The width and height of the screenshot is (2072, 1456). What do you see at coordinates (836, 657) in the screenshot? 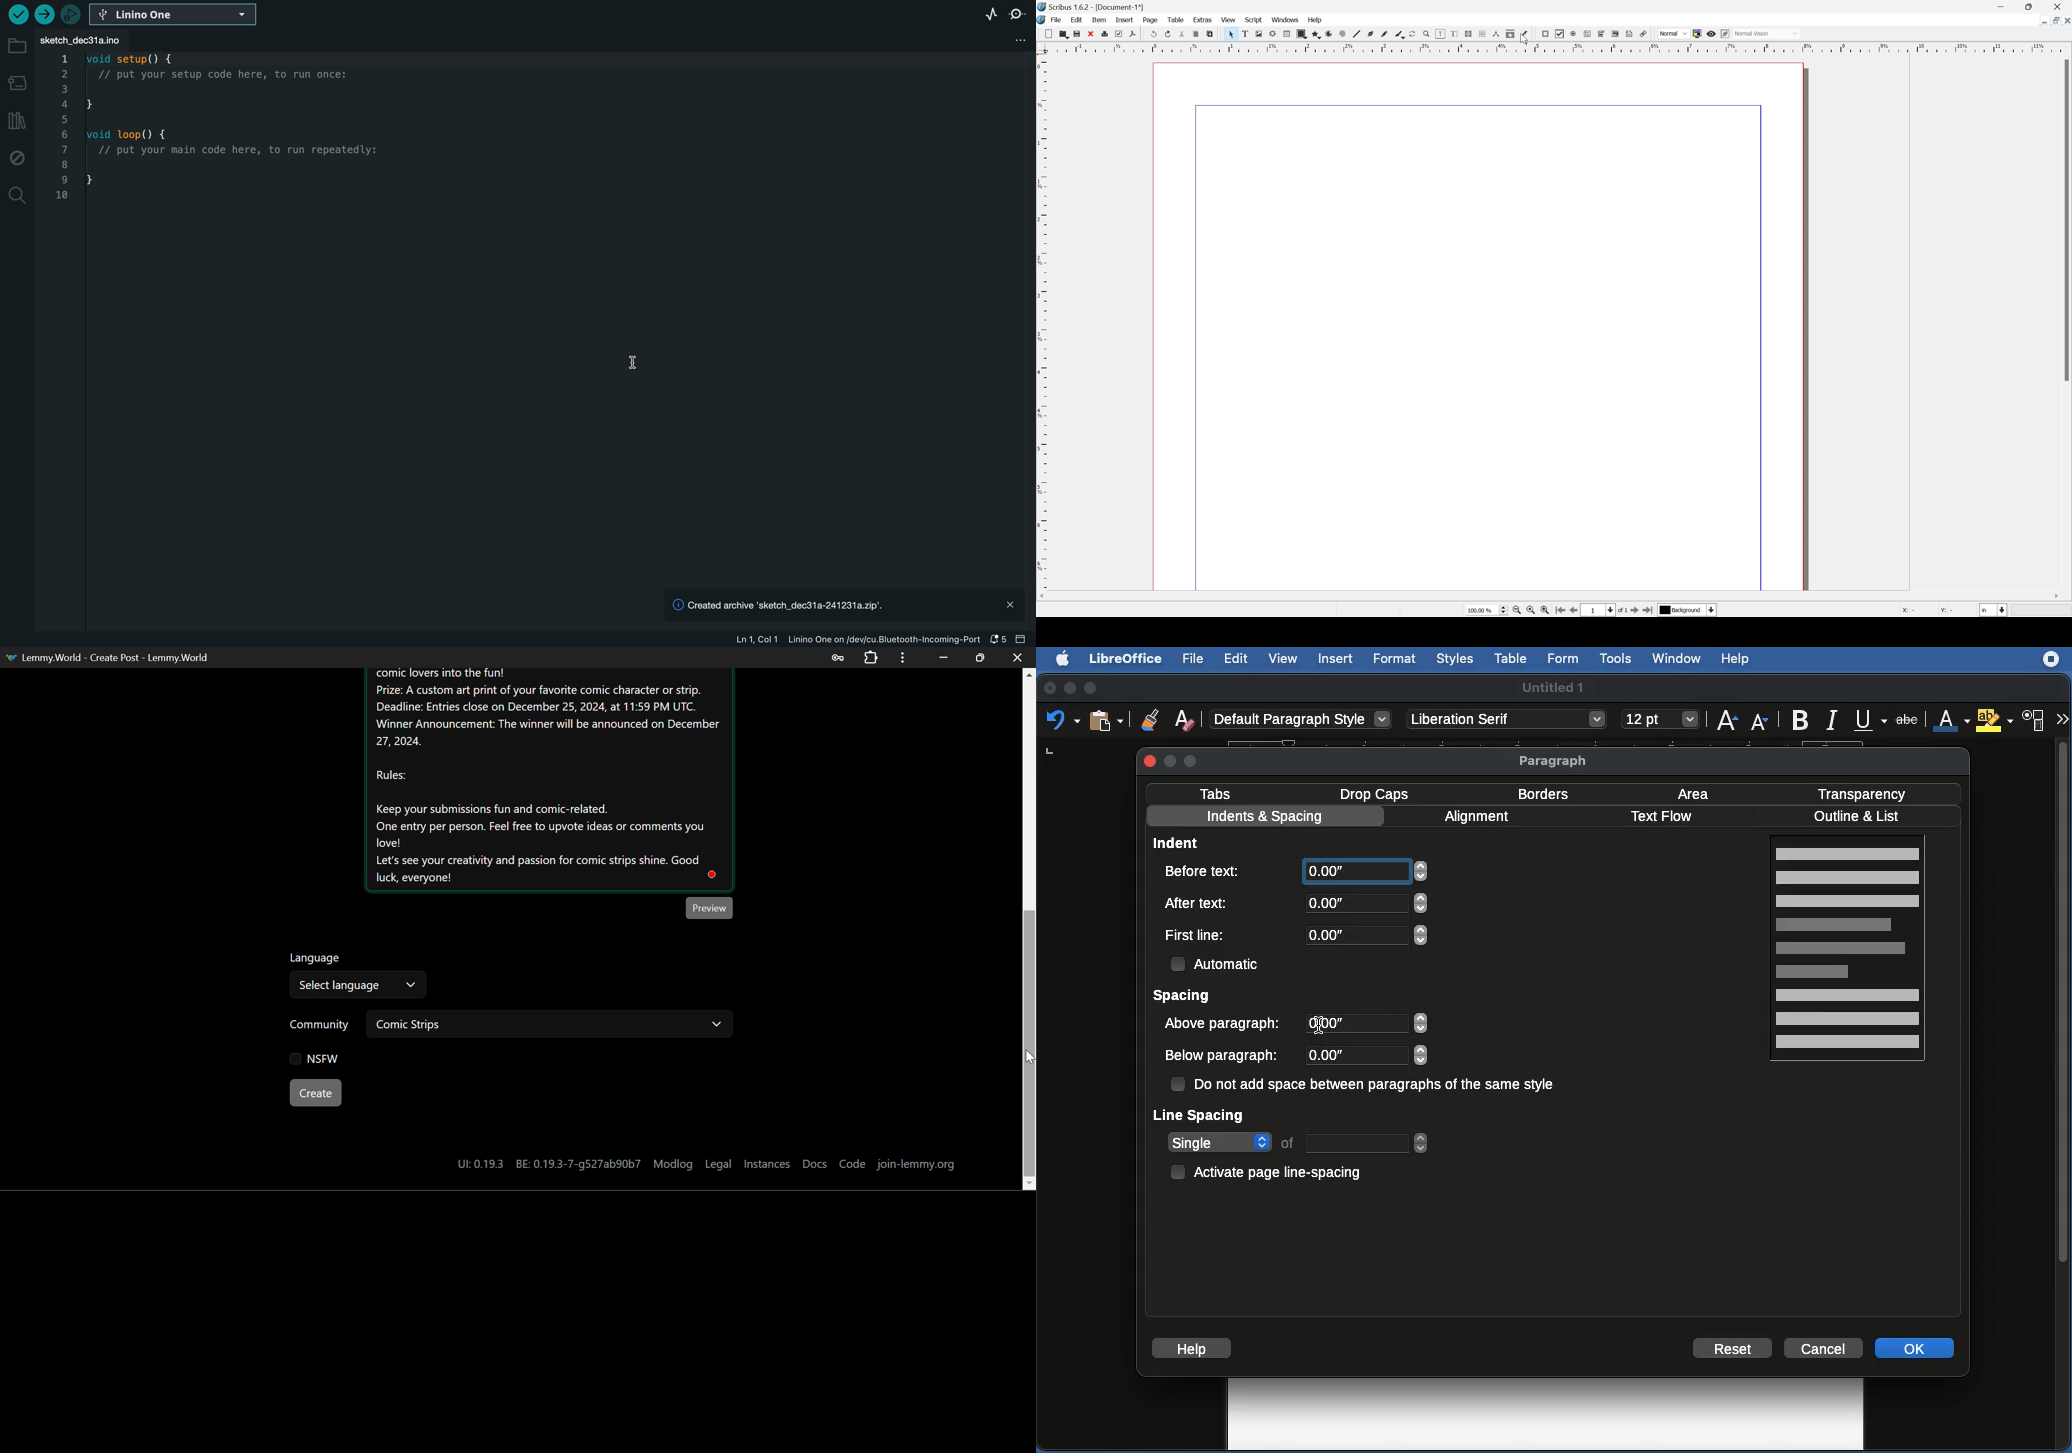
I see `Saved Password Data` at bounding box center [836, 657].